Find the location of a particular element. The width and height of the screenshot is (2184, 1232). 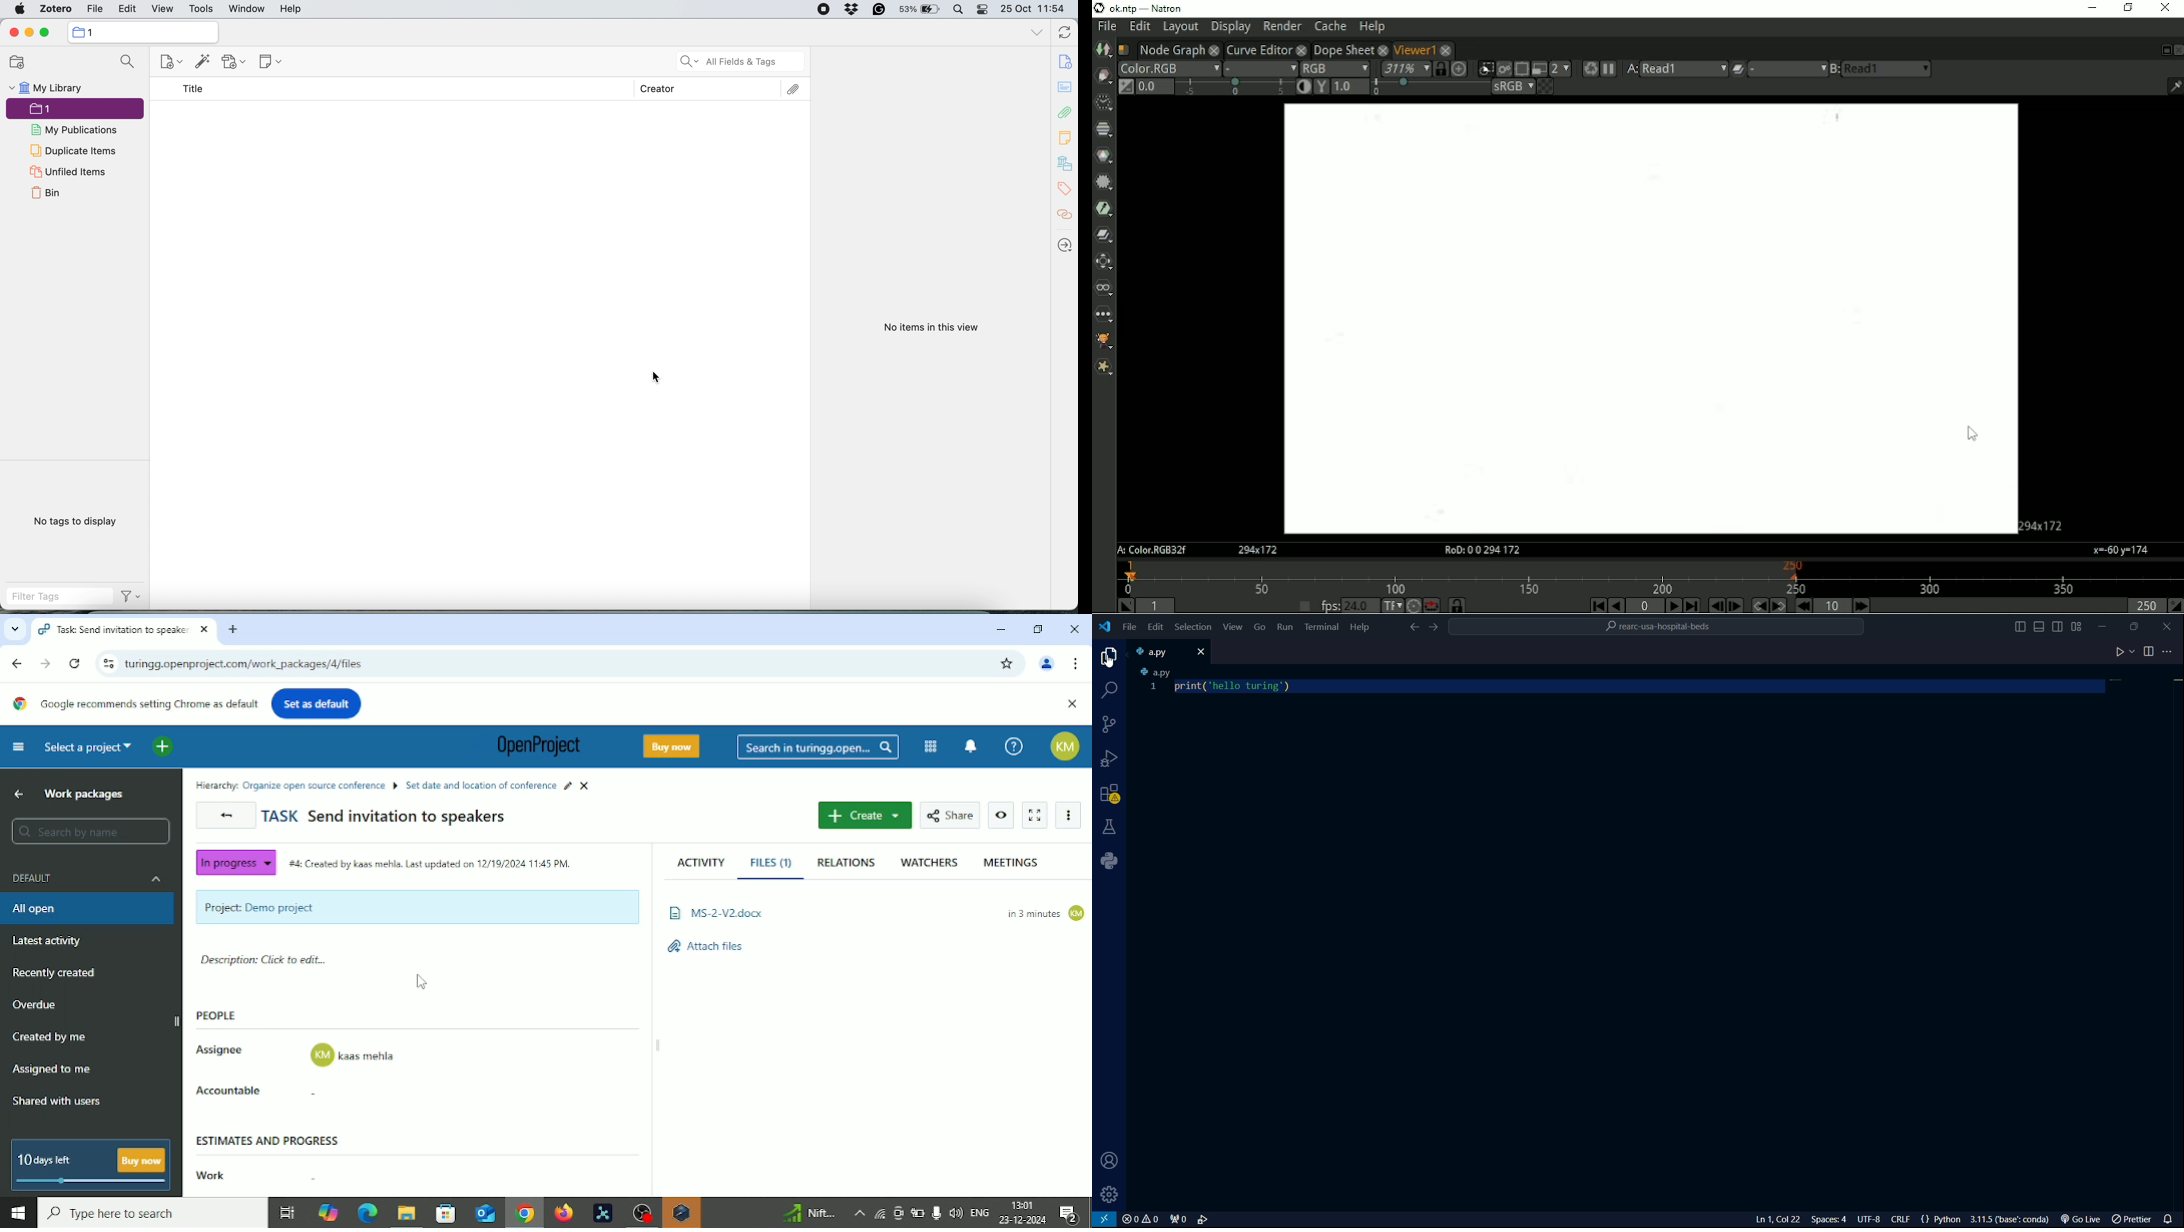

Search is located at coordinates (152, 1213).